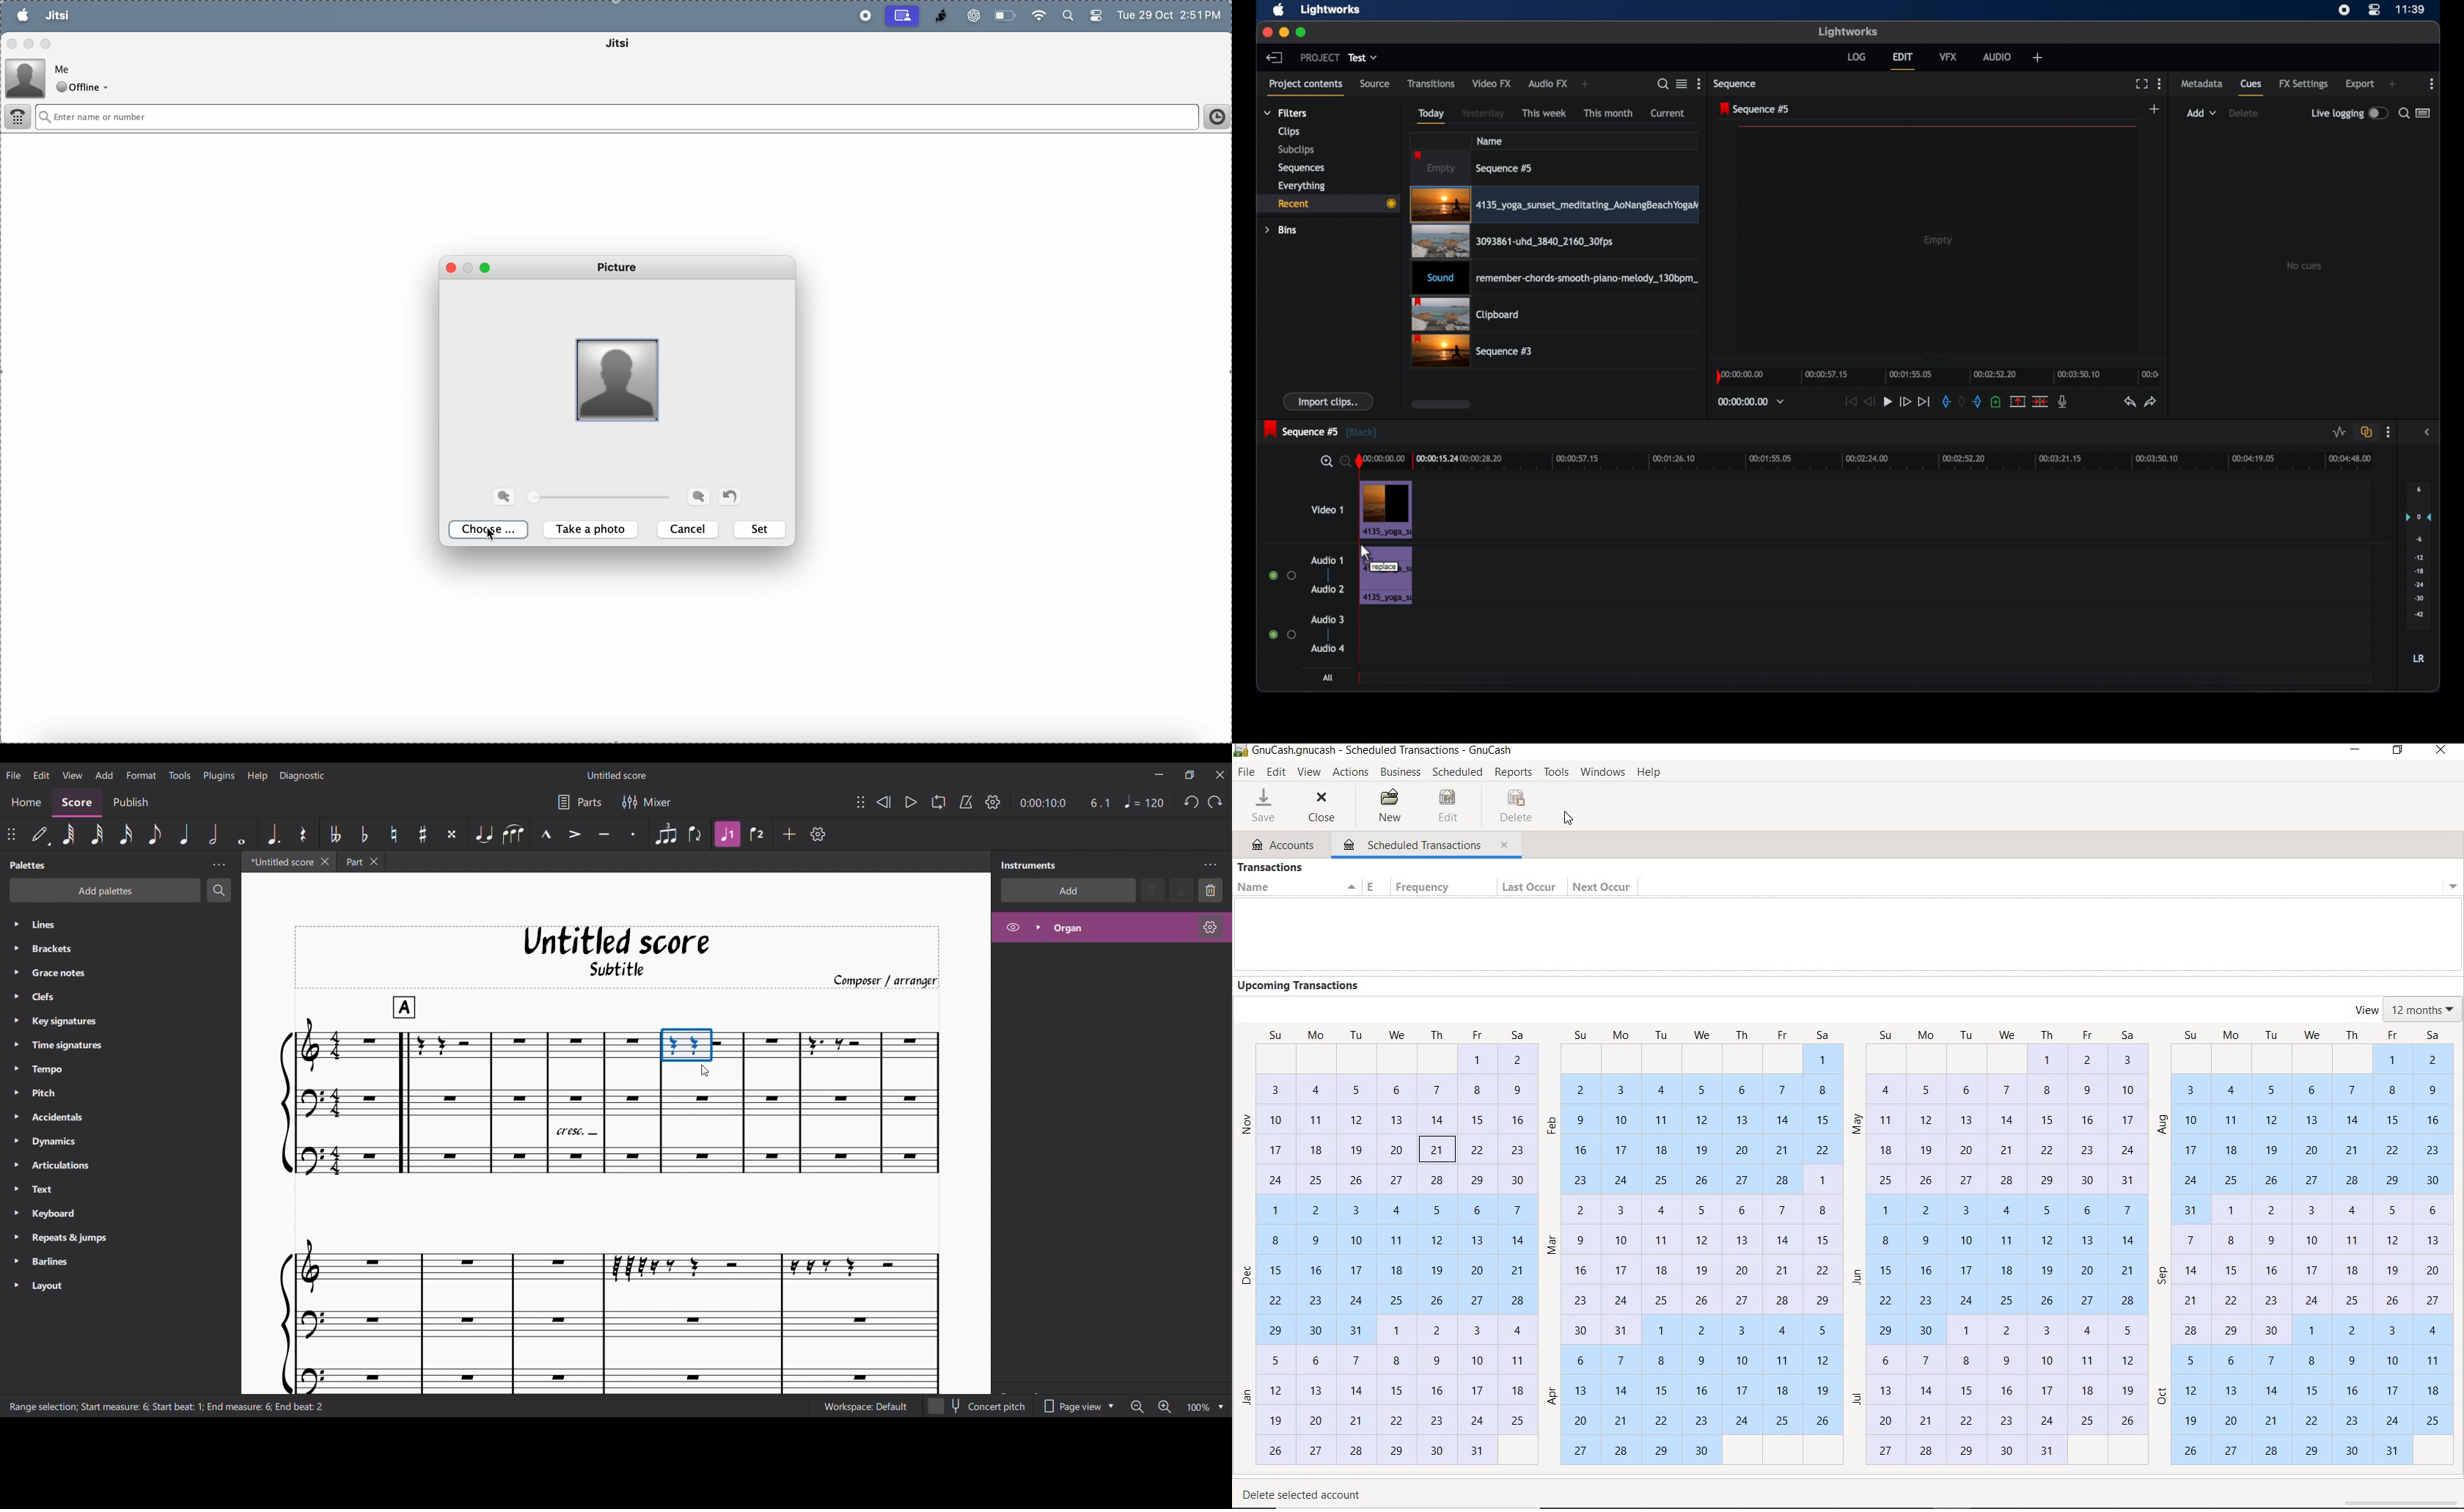  Describe the element at coordinates (2040, 401) in the screenshot. I see `cut` at that location.